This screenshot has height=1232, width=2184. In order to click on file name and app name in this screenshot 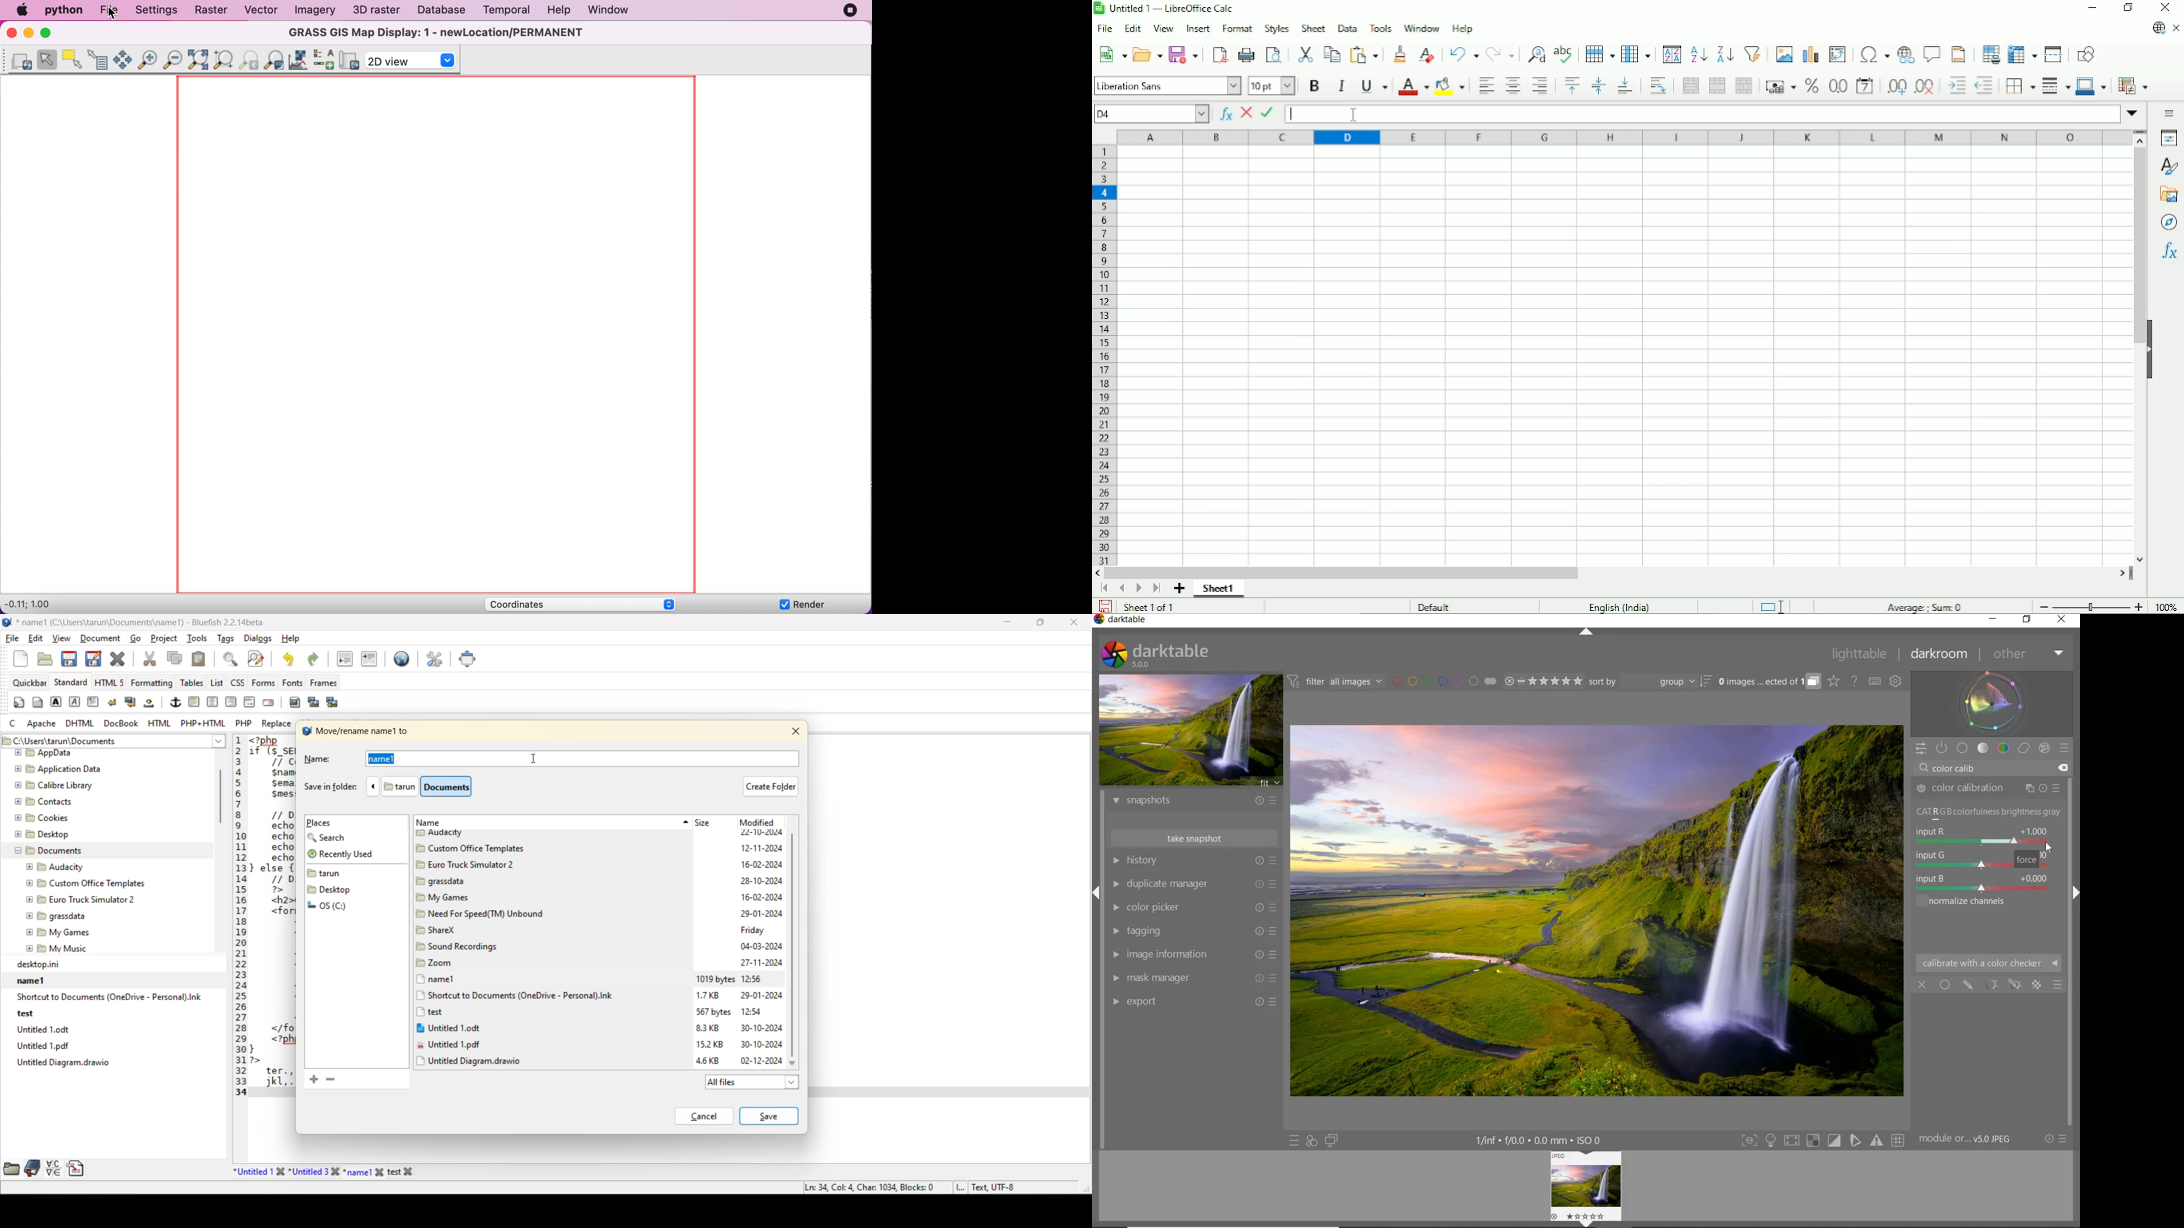, I will do `click(140, 623)`.